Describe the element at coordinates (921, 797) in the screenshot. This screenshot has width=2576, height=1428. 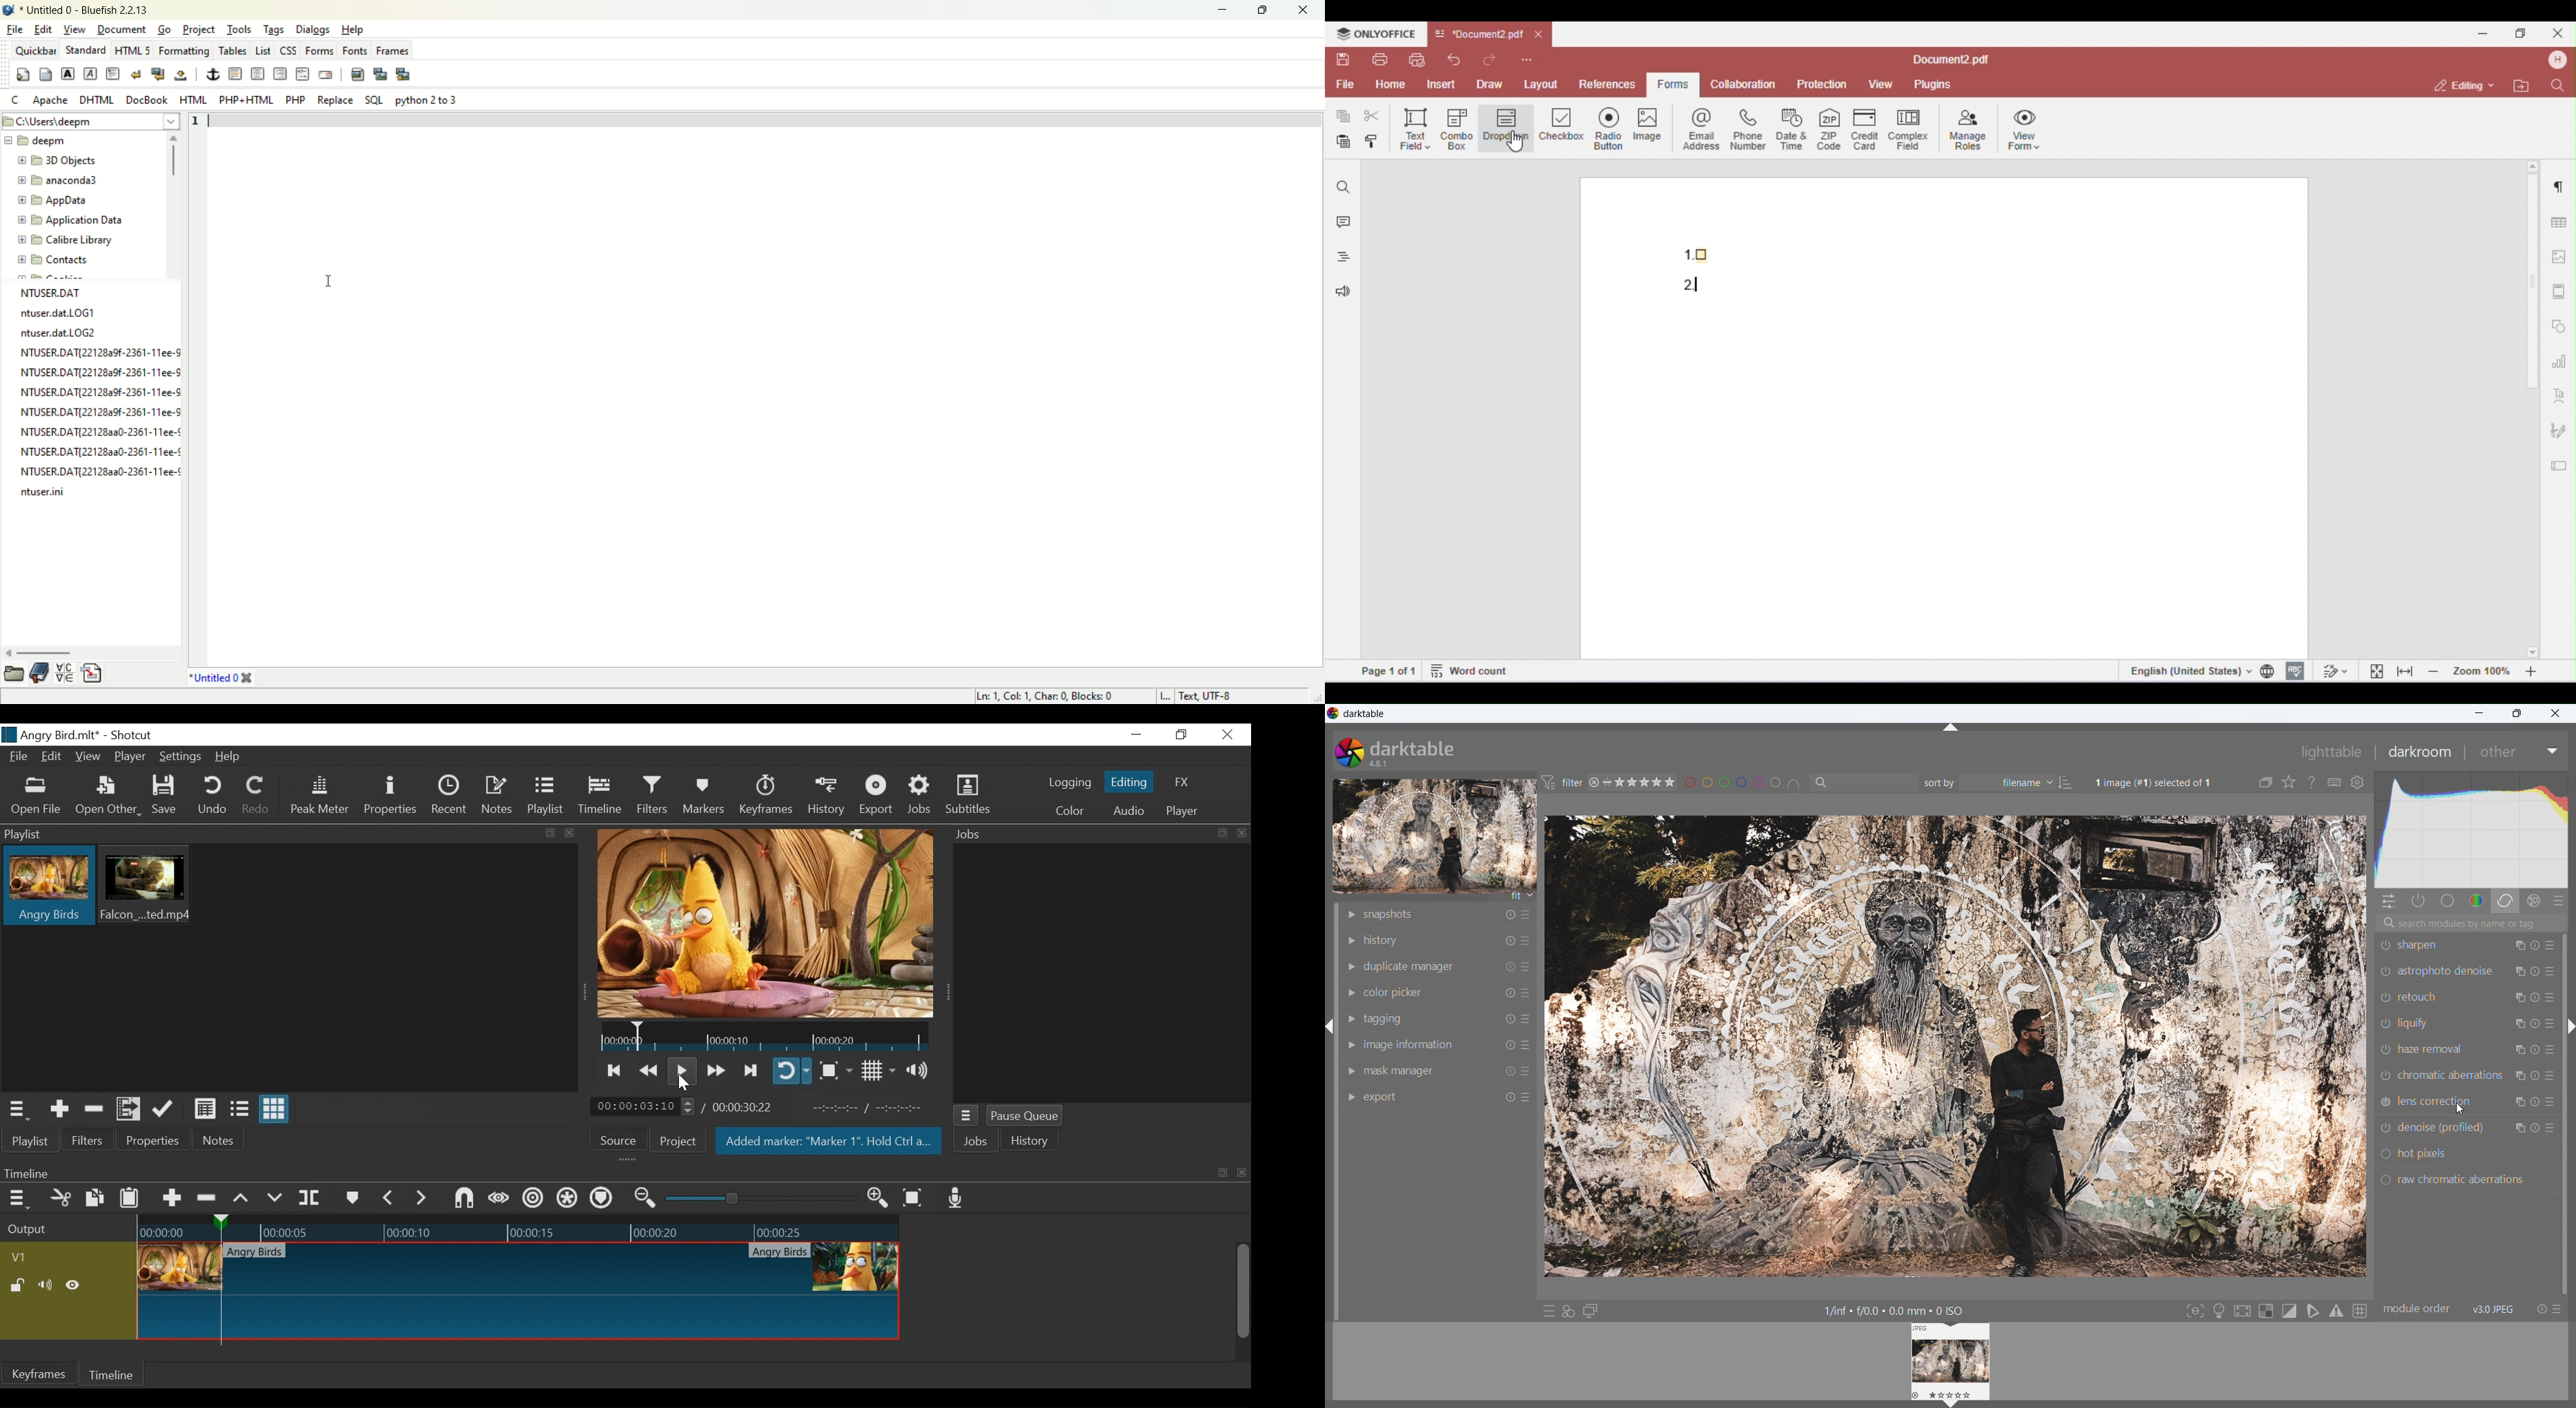
I see `Jobs` at that location.